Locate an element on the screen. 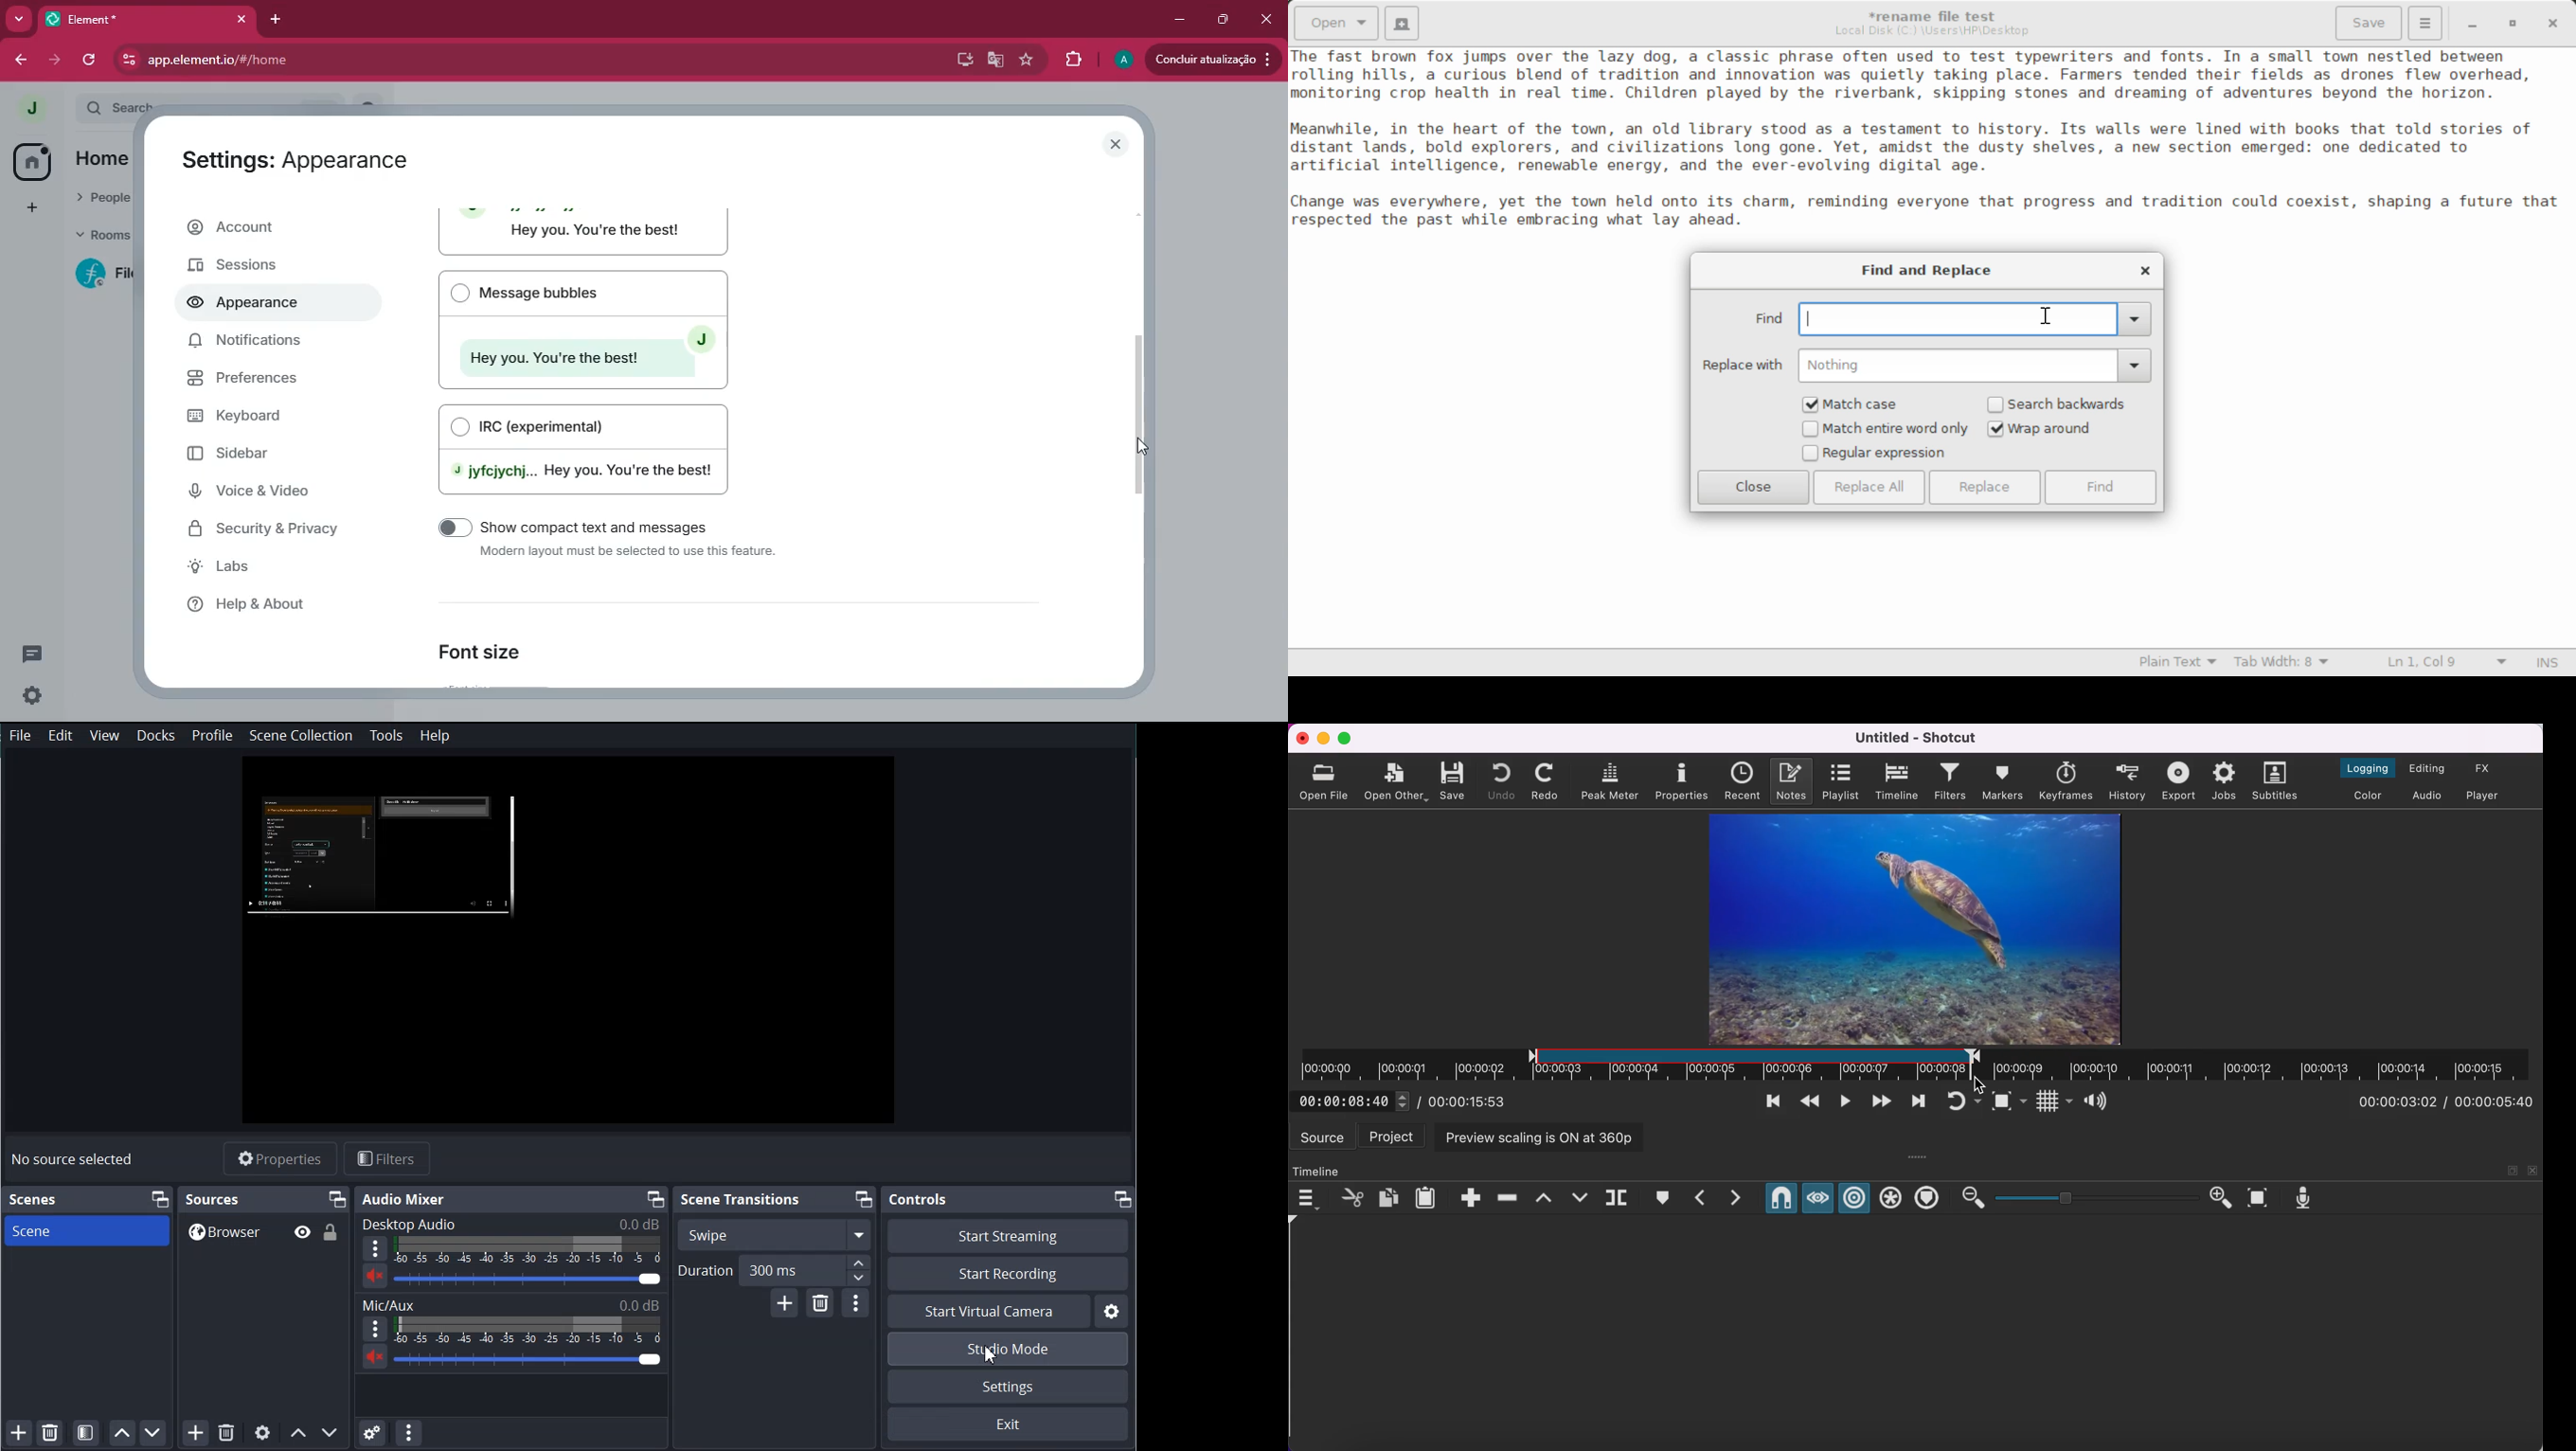  Hide is located at coordinates (302, 1232).